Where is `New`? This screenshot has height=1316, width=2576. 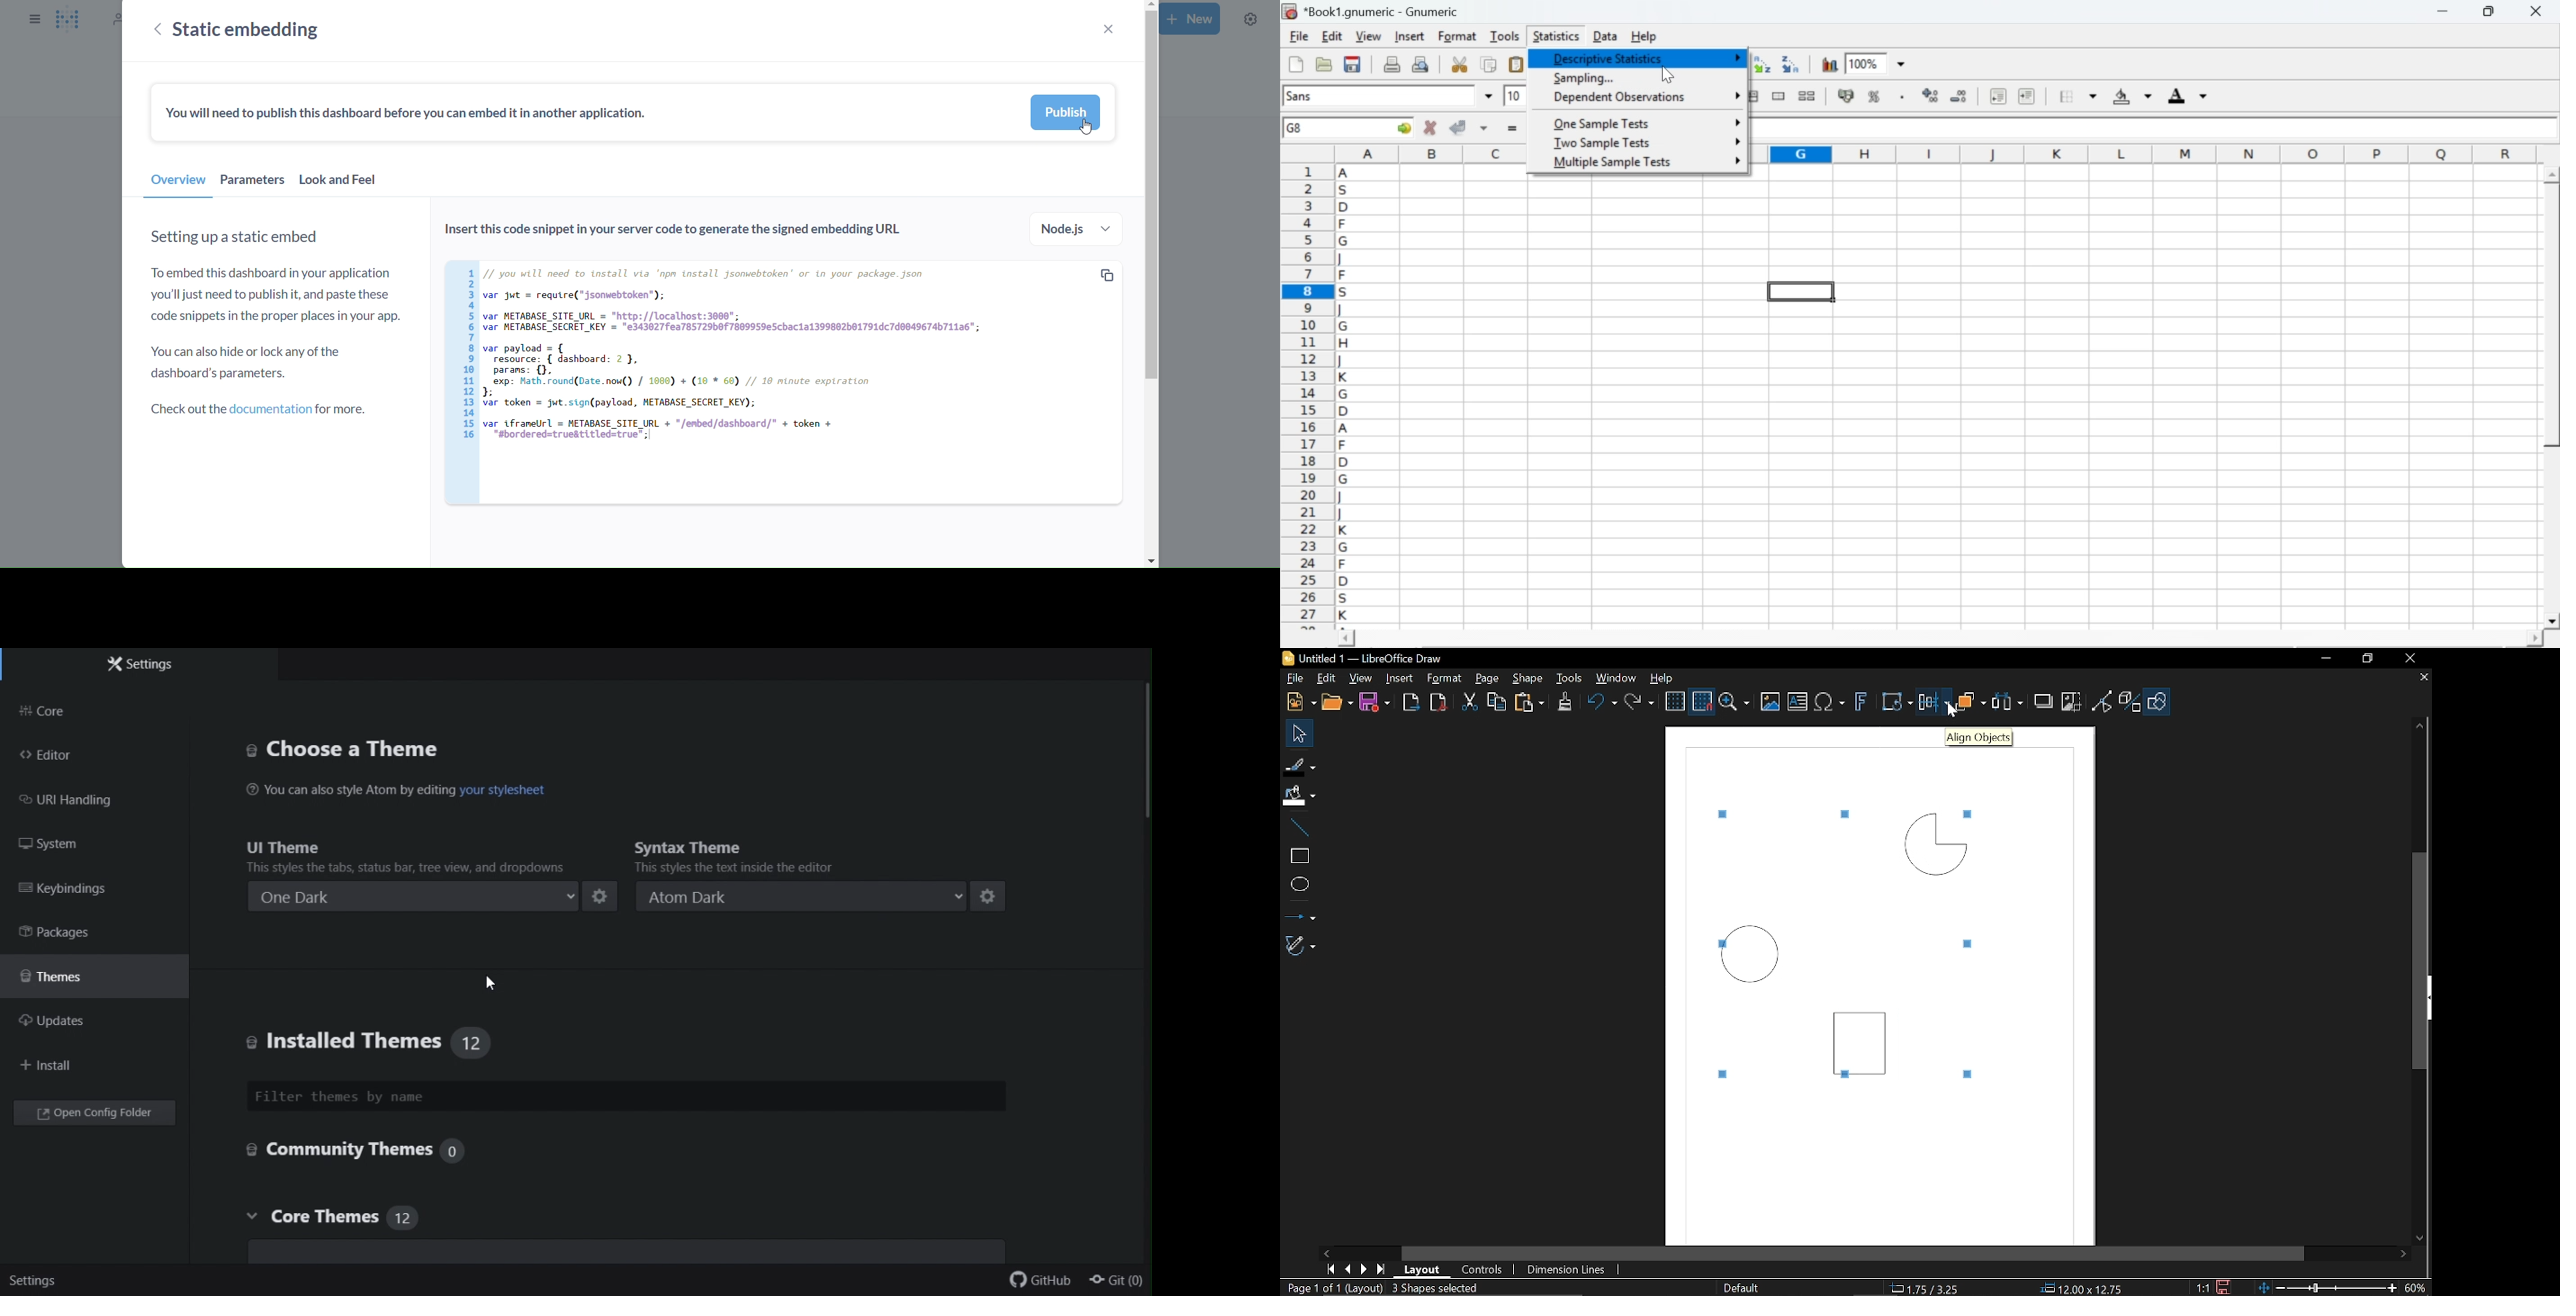
New is located at coordinates (1300, 703).